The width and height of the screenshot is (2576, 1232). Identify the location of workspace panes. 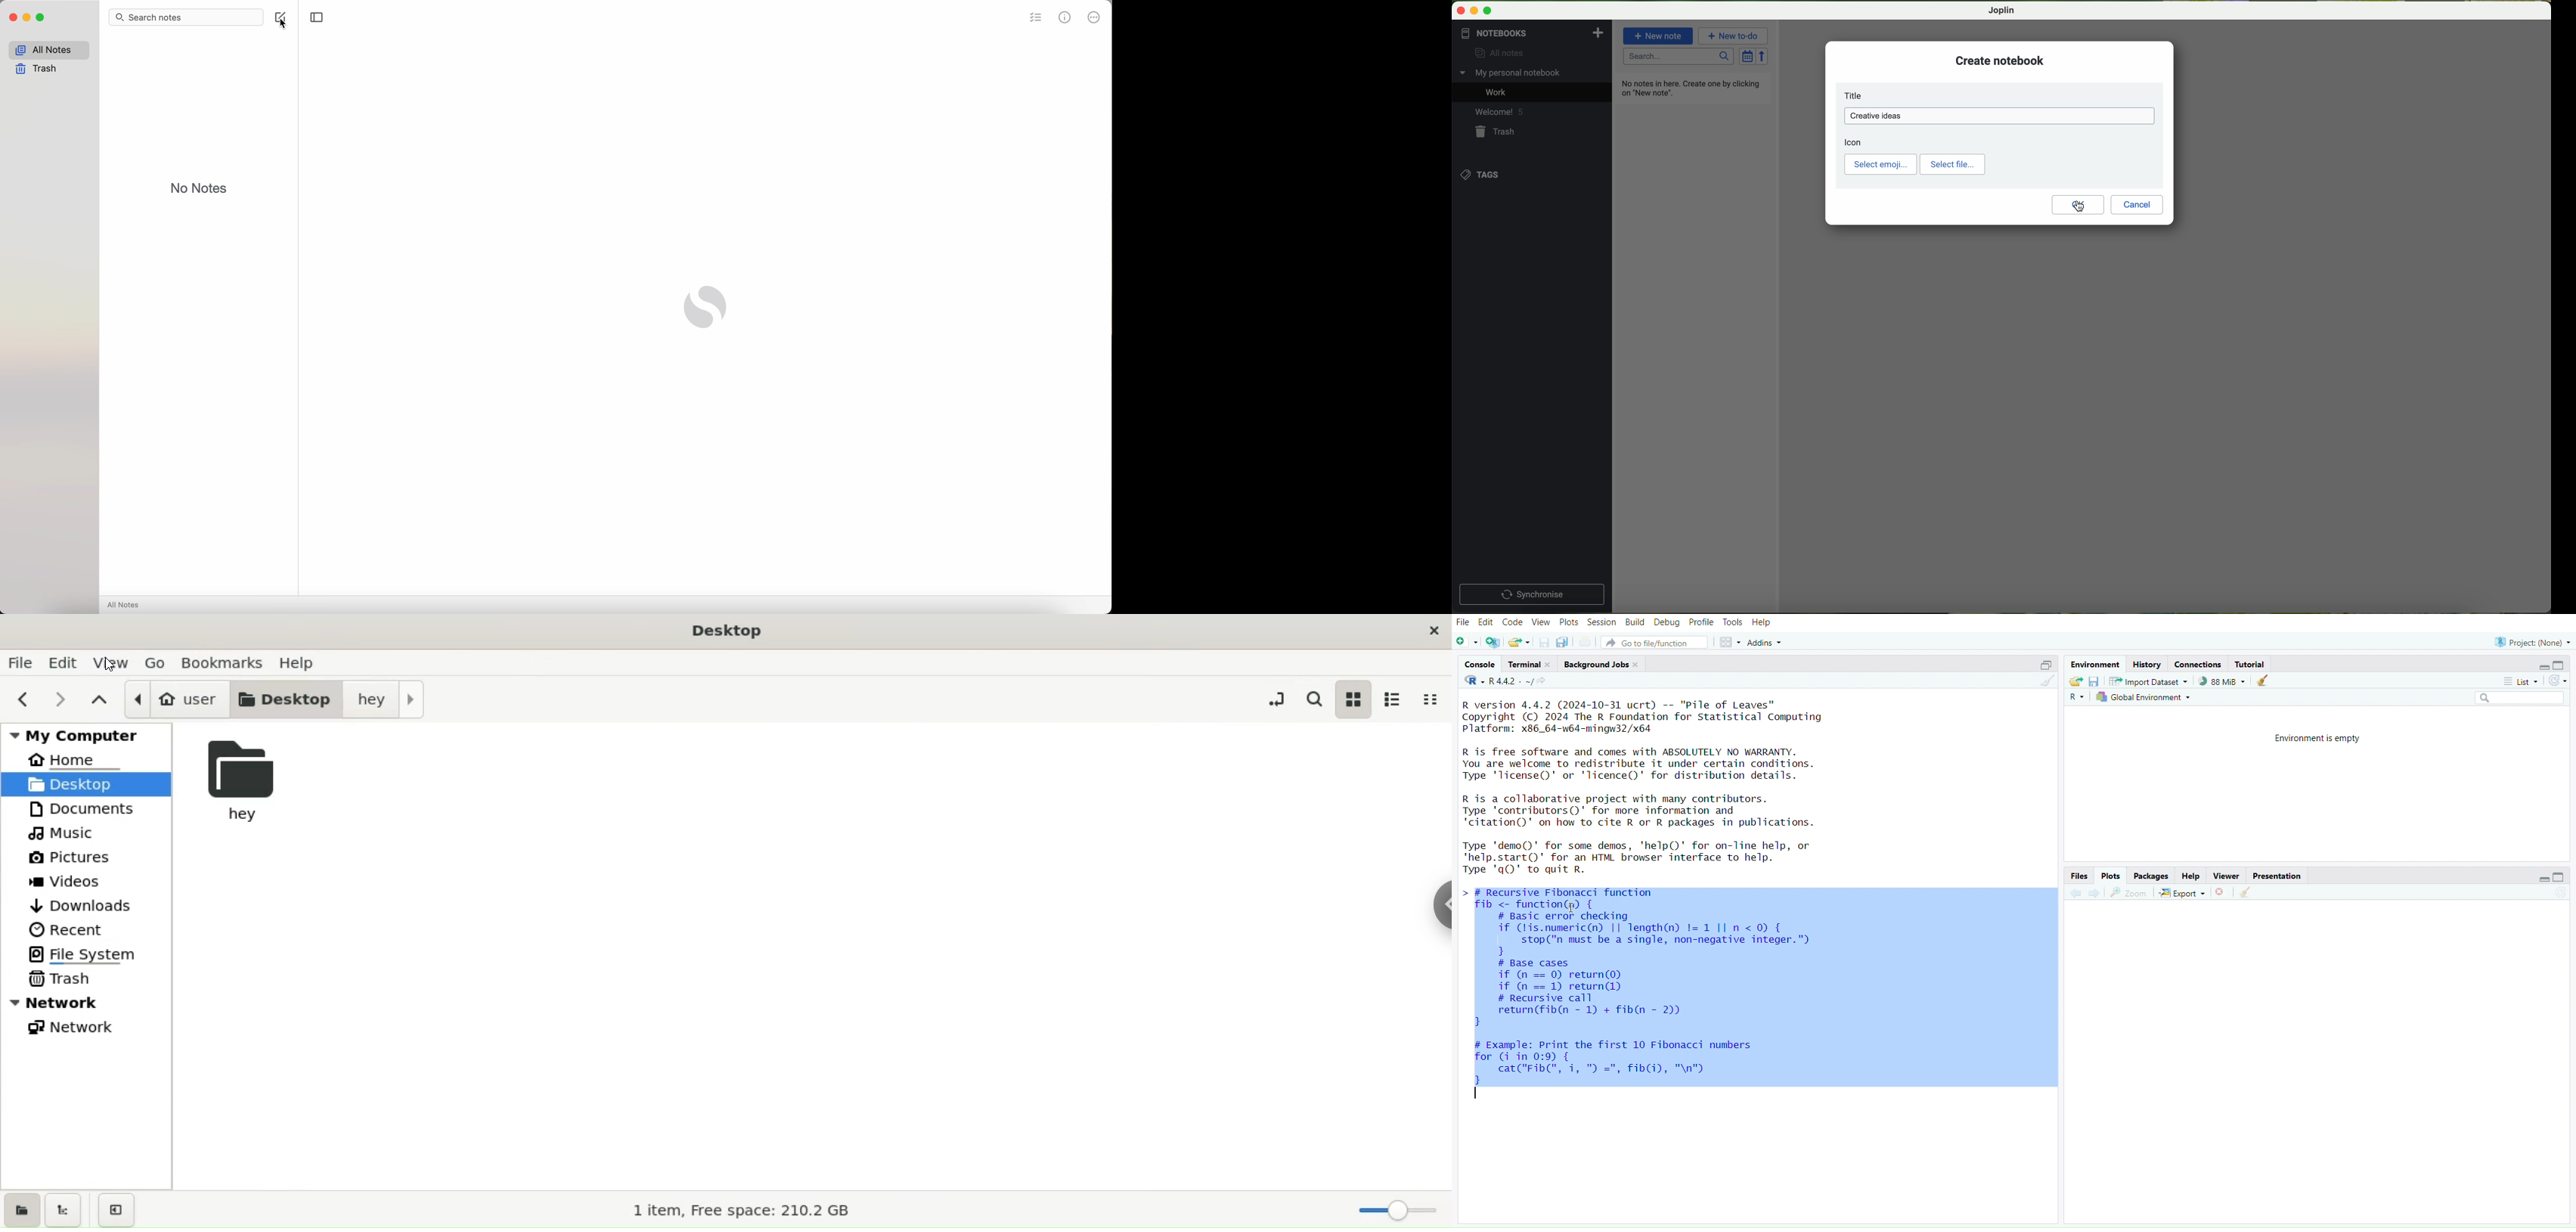
(1729, 643).